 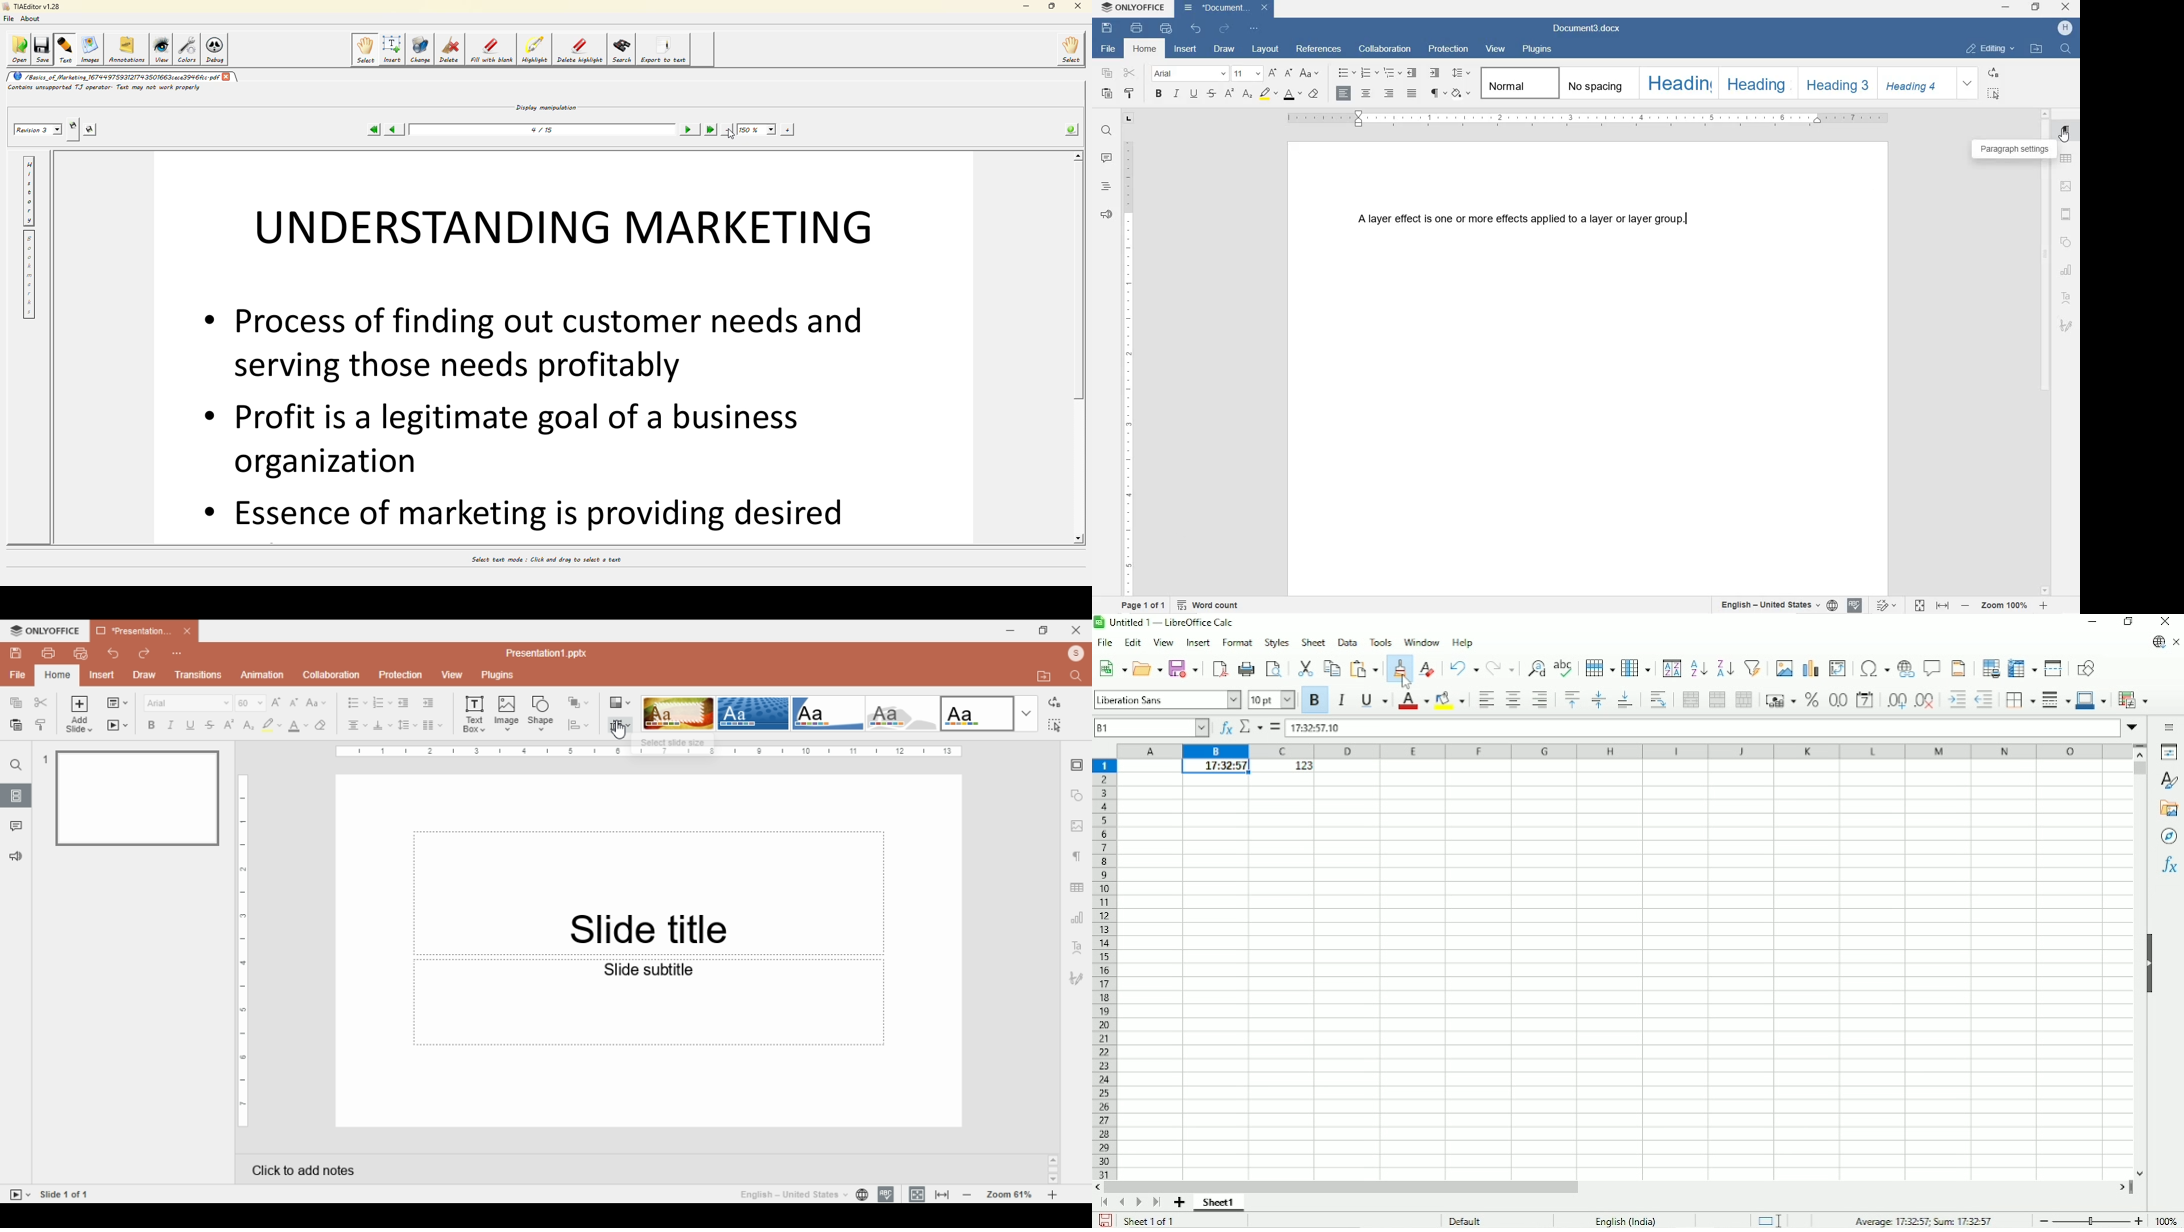 What do you see at coordinates (49, 653) in the screenshot?
I see `print file` at bounding box center [49, 653].